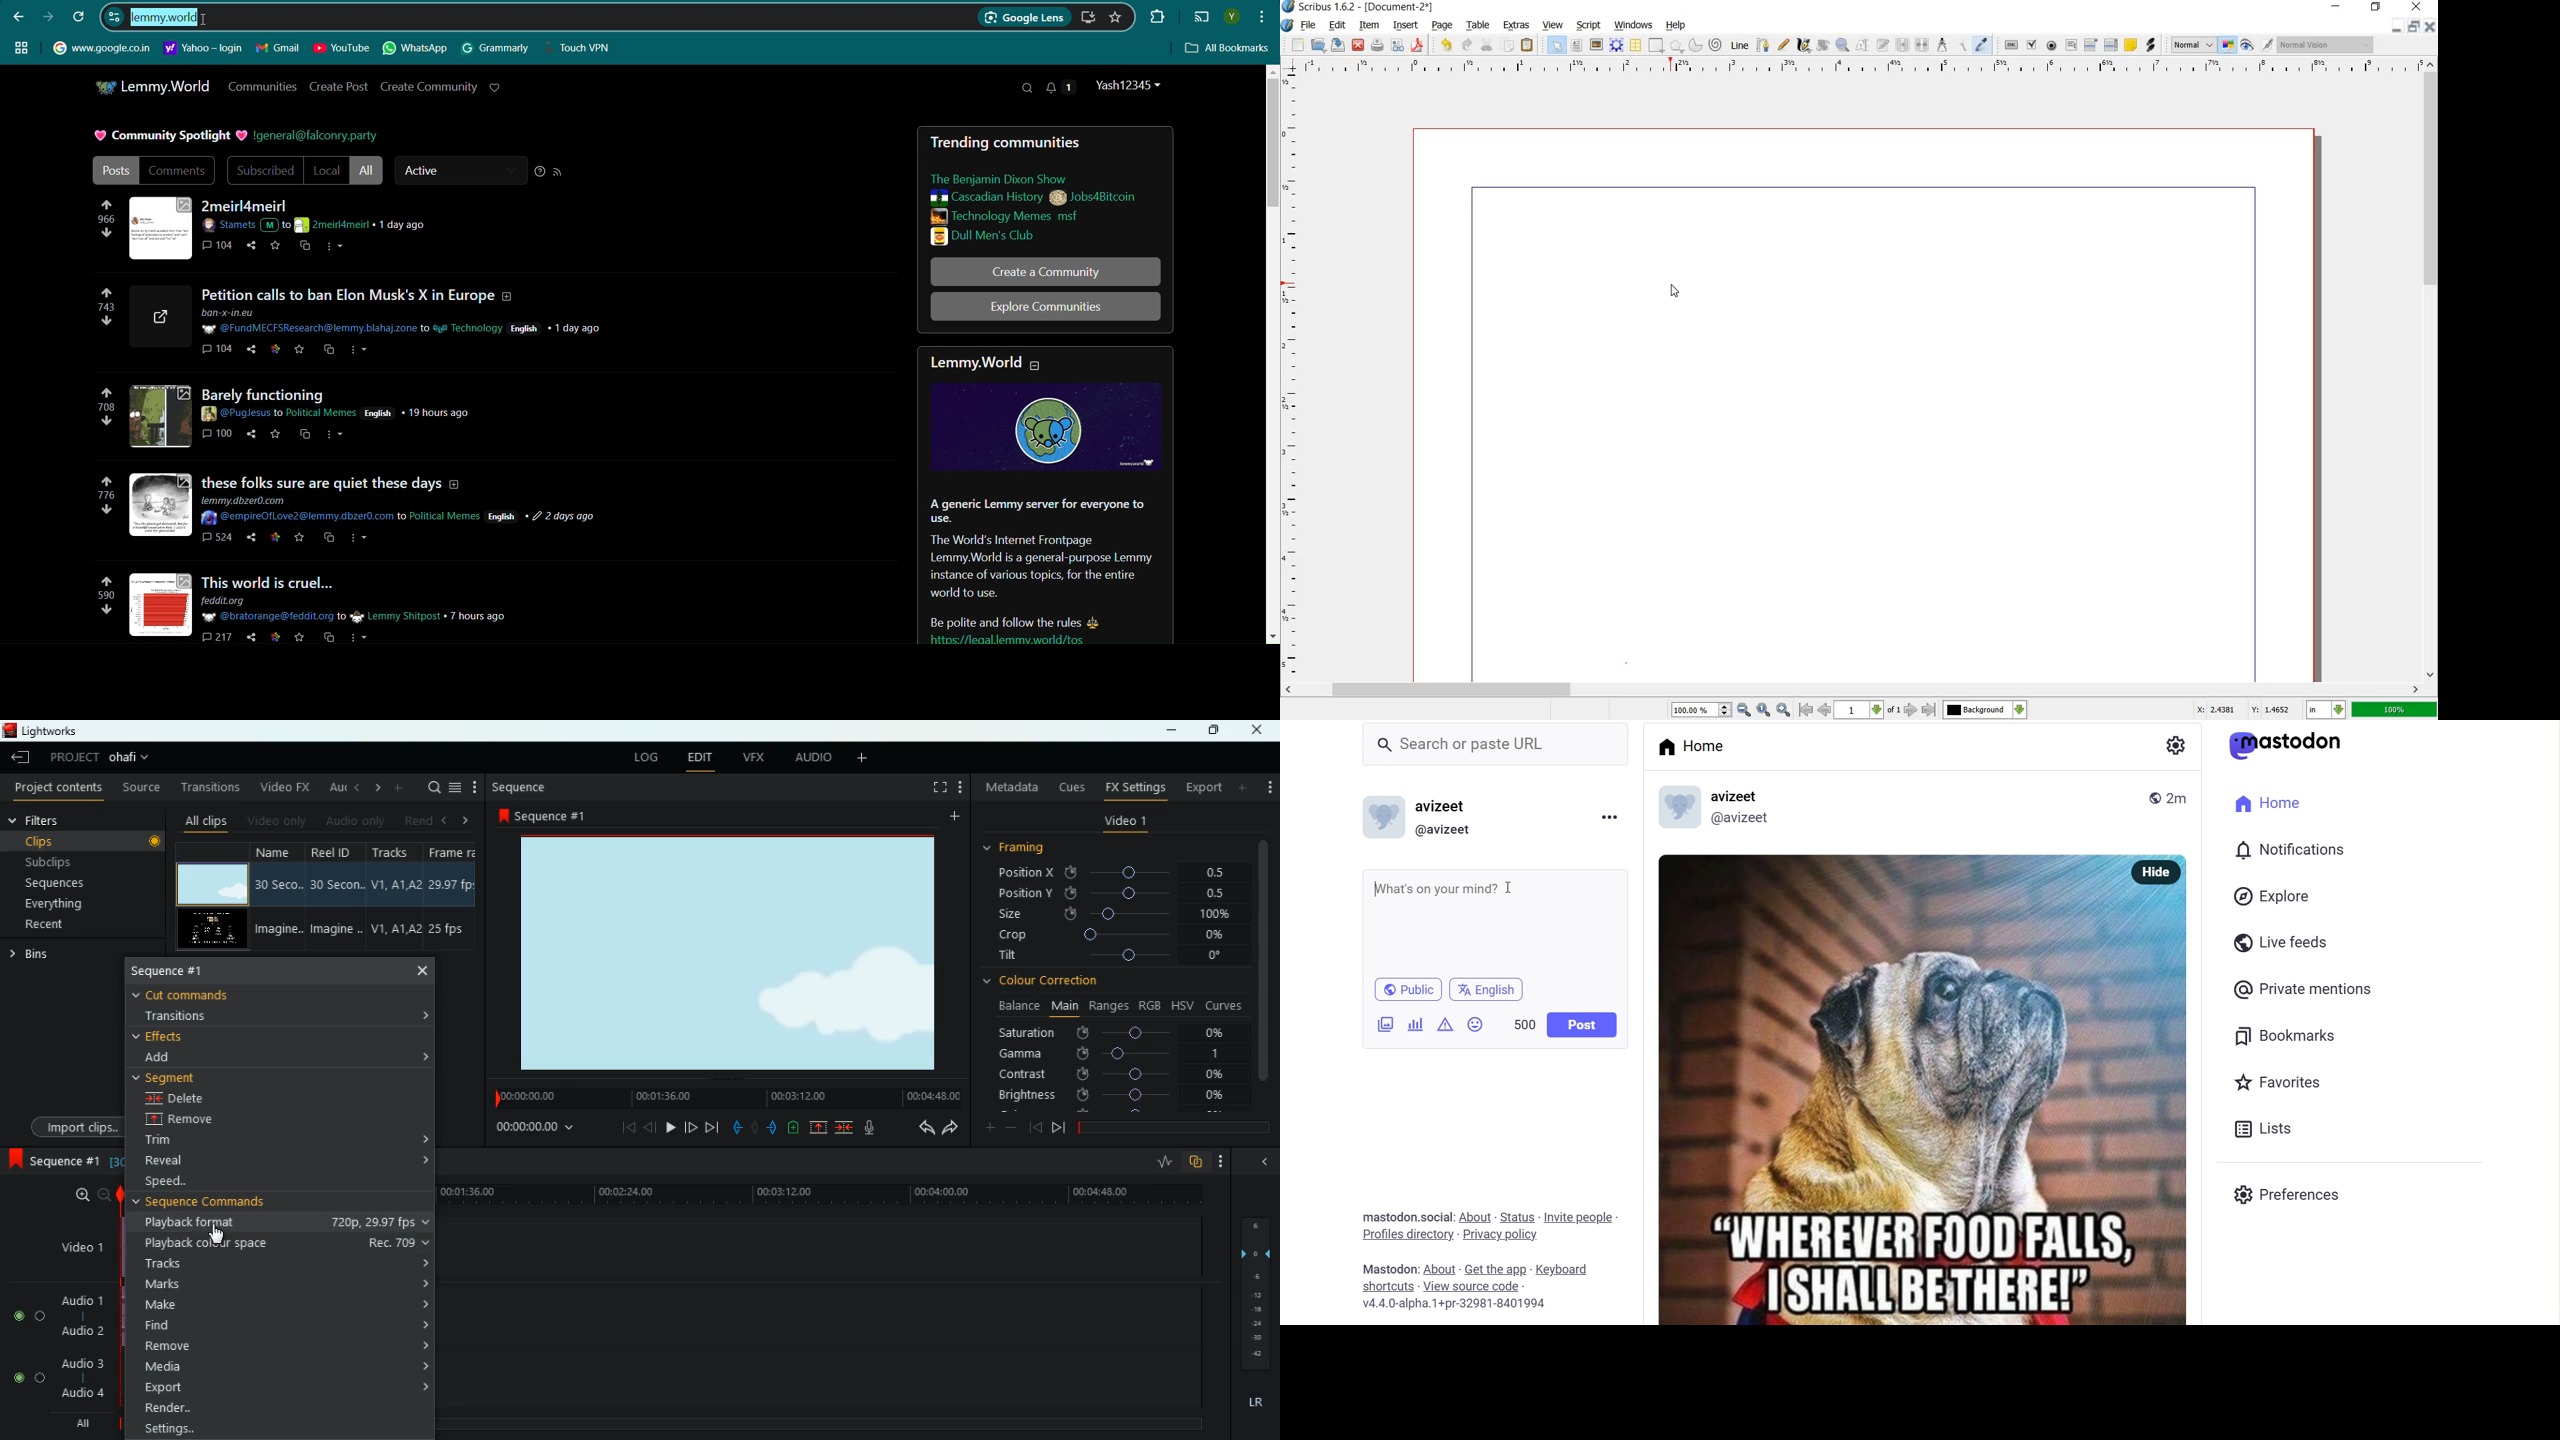 The height and width of the screenshot is (1456, 2576). What do you see at coordinates (1903, 46) in the screenshot?
I see `LINK TEXT FRAMES` at bounding box center [1903, 46].